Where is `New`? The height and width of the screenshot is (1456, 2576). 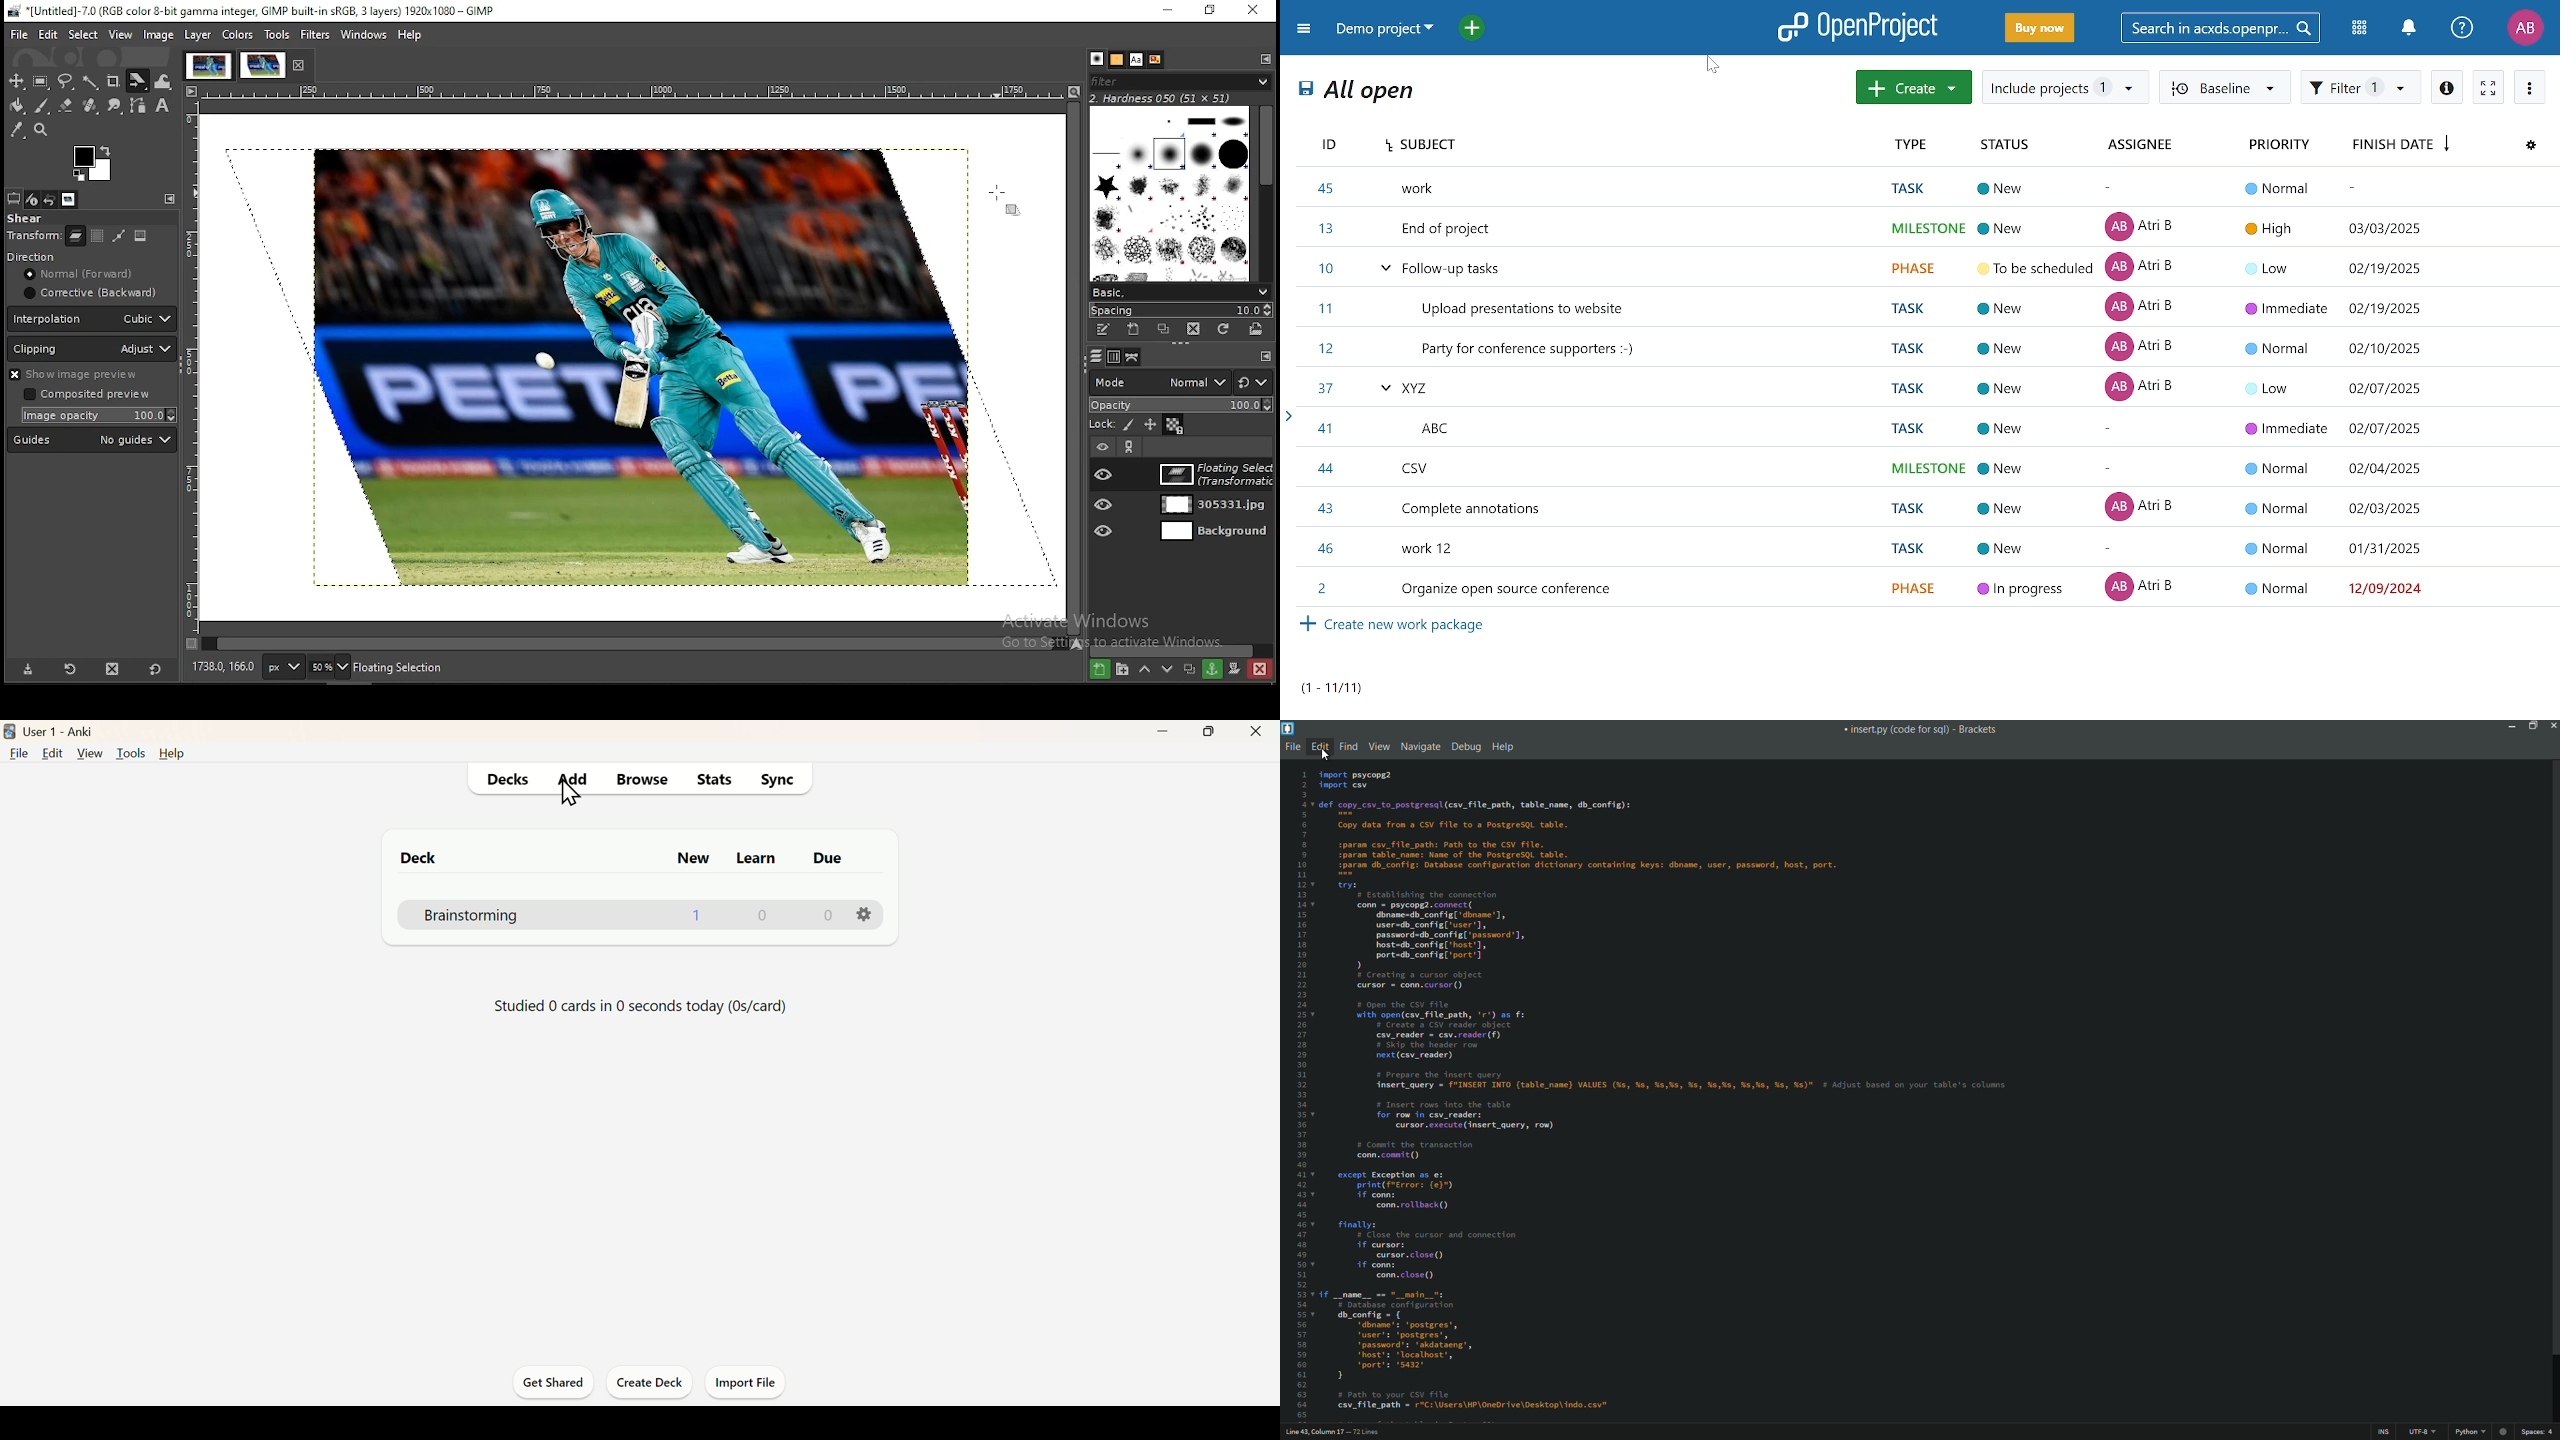 New is located at coordinates (692, 858).